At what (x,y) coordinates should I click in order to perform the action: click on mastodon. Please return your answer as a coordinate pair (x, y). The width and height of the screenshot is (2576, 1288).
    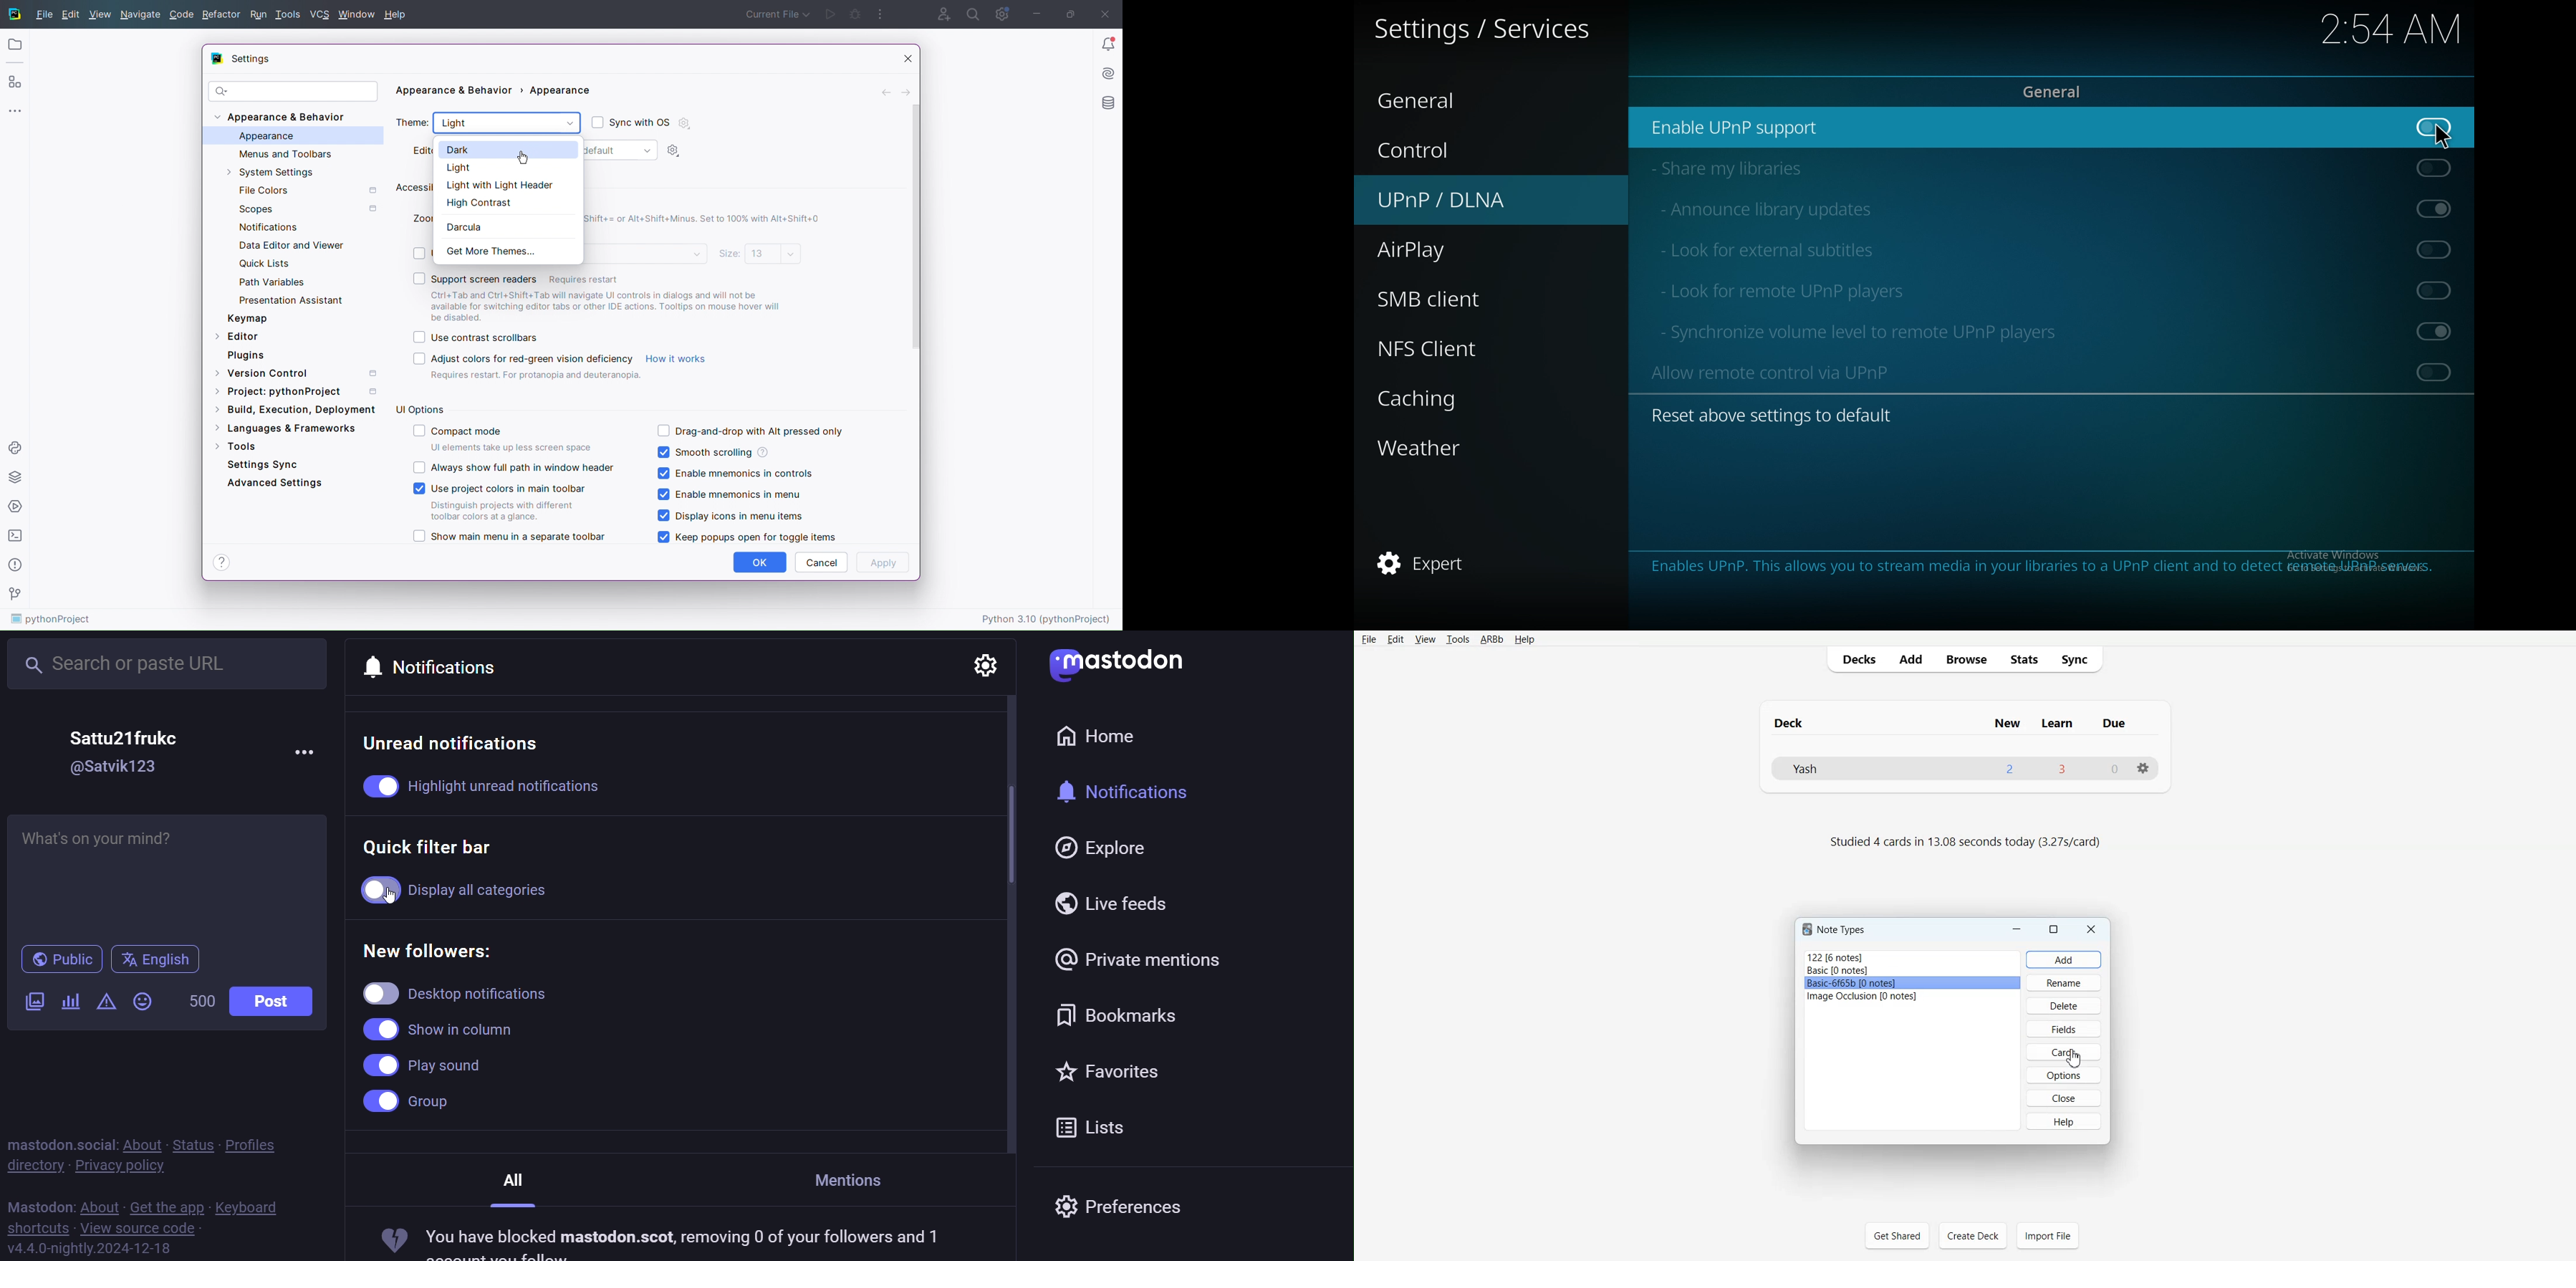
    Looking at the image, I should click on (39, 1204).